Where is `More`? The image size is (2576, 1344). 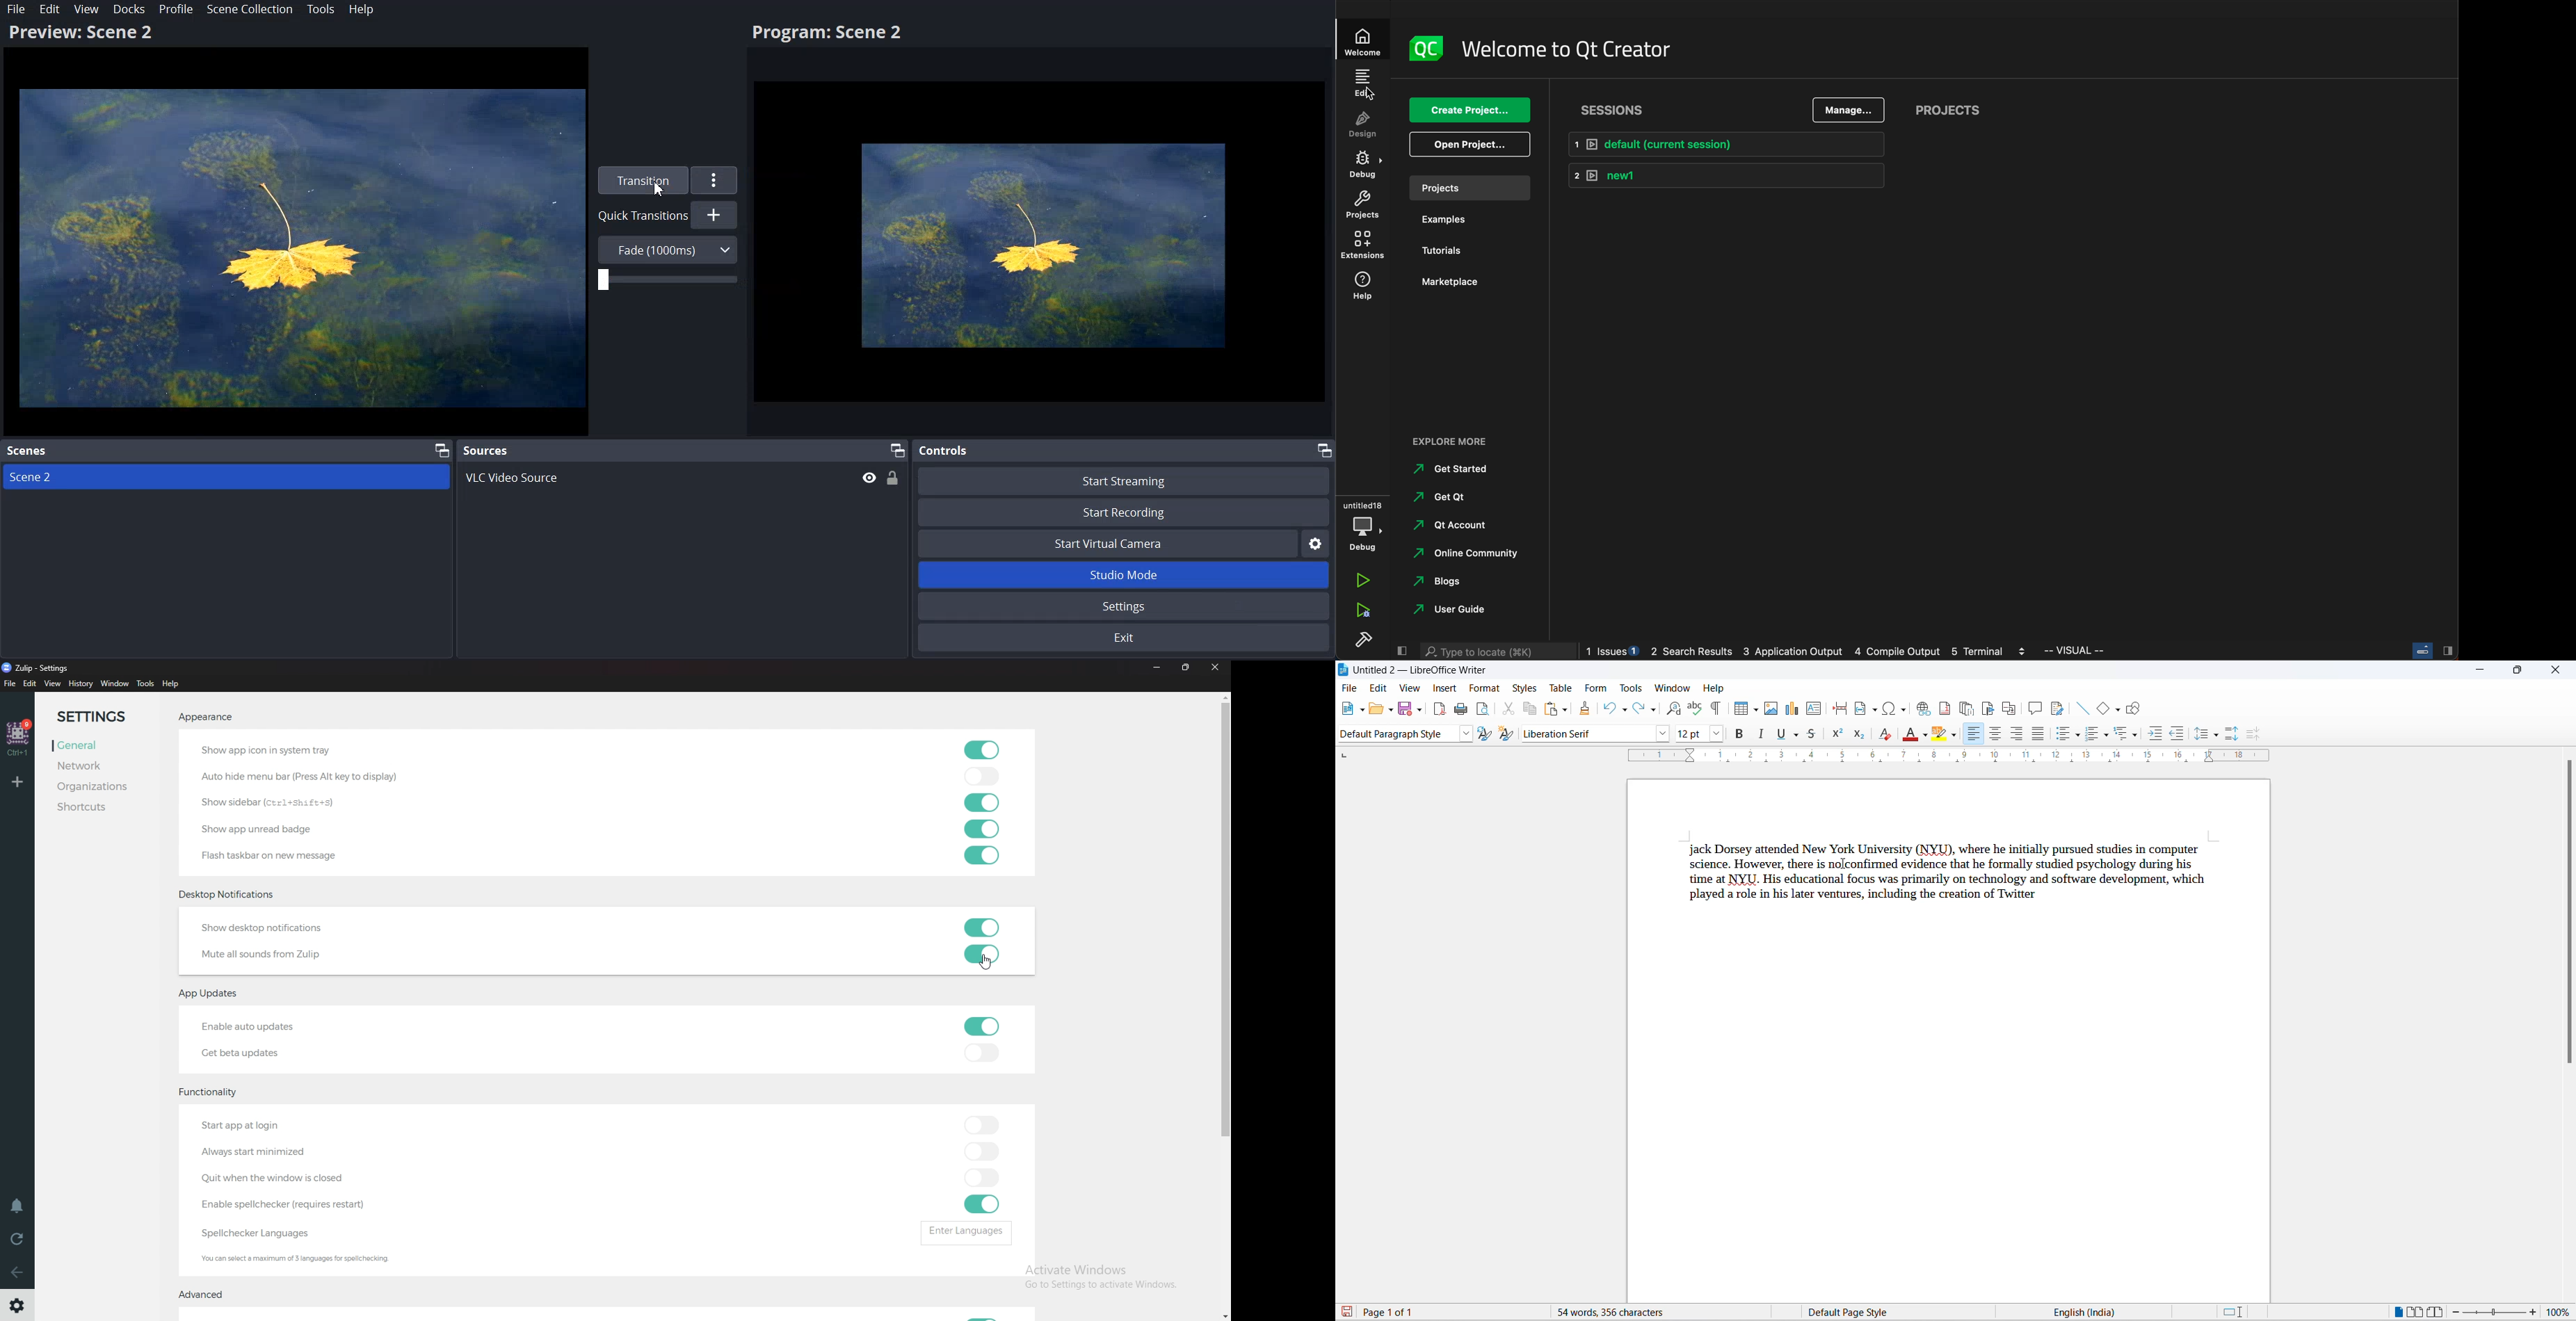
More is located at coordinates (716, 181).